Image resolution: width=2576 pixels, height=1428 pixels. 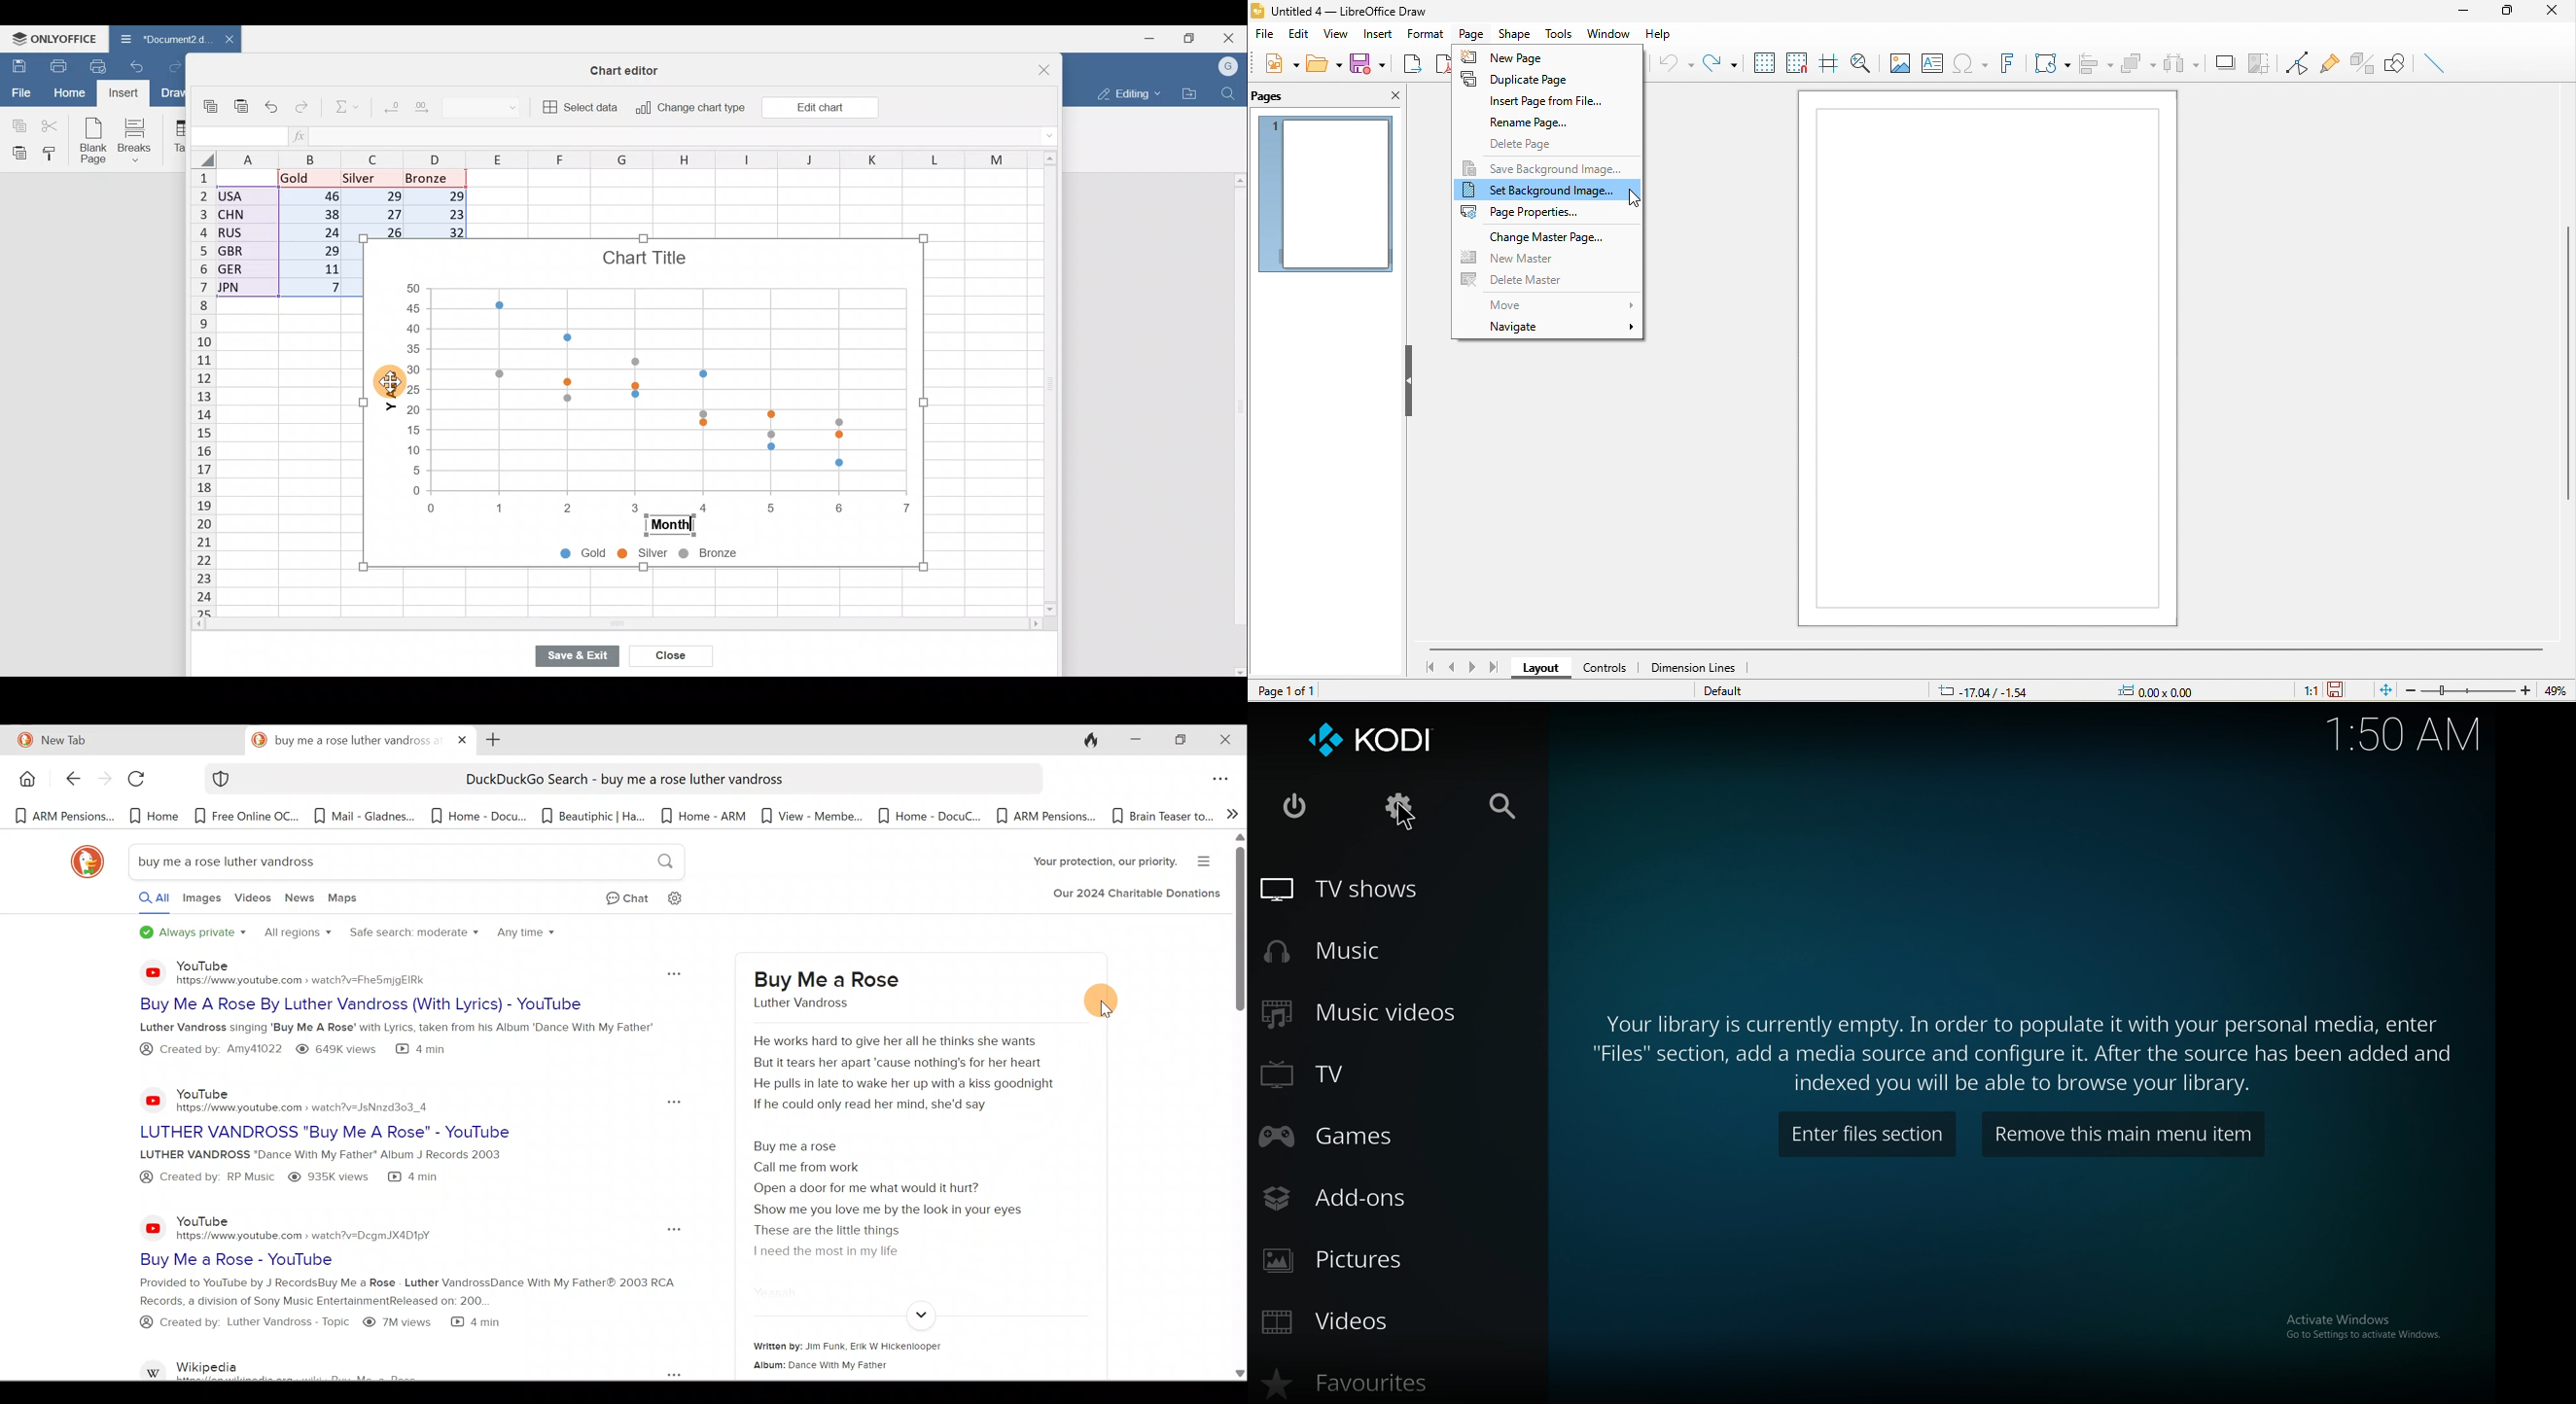 I want to click on undo, so click(x=1674, y=64).